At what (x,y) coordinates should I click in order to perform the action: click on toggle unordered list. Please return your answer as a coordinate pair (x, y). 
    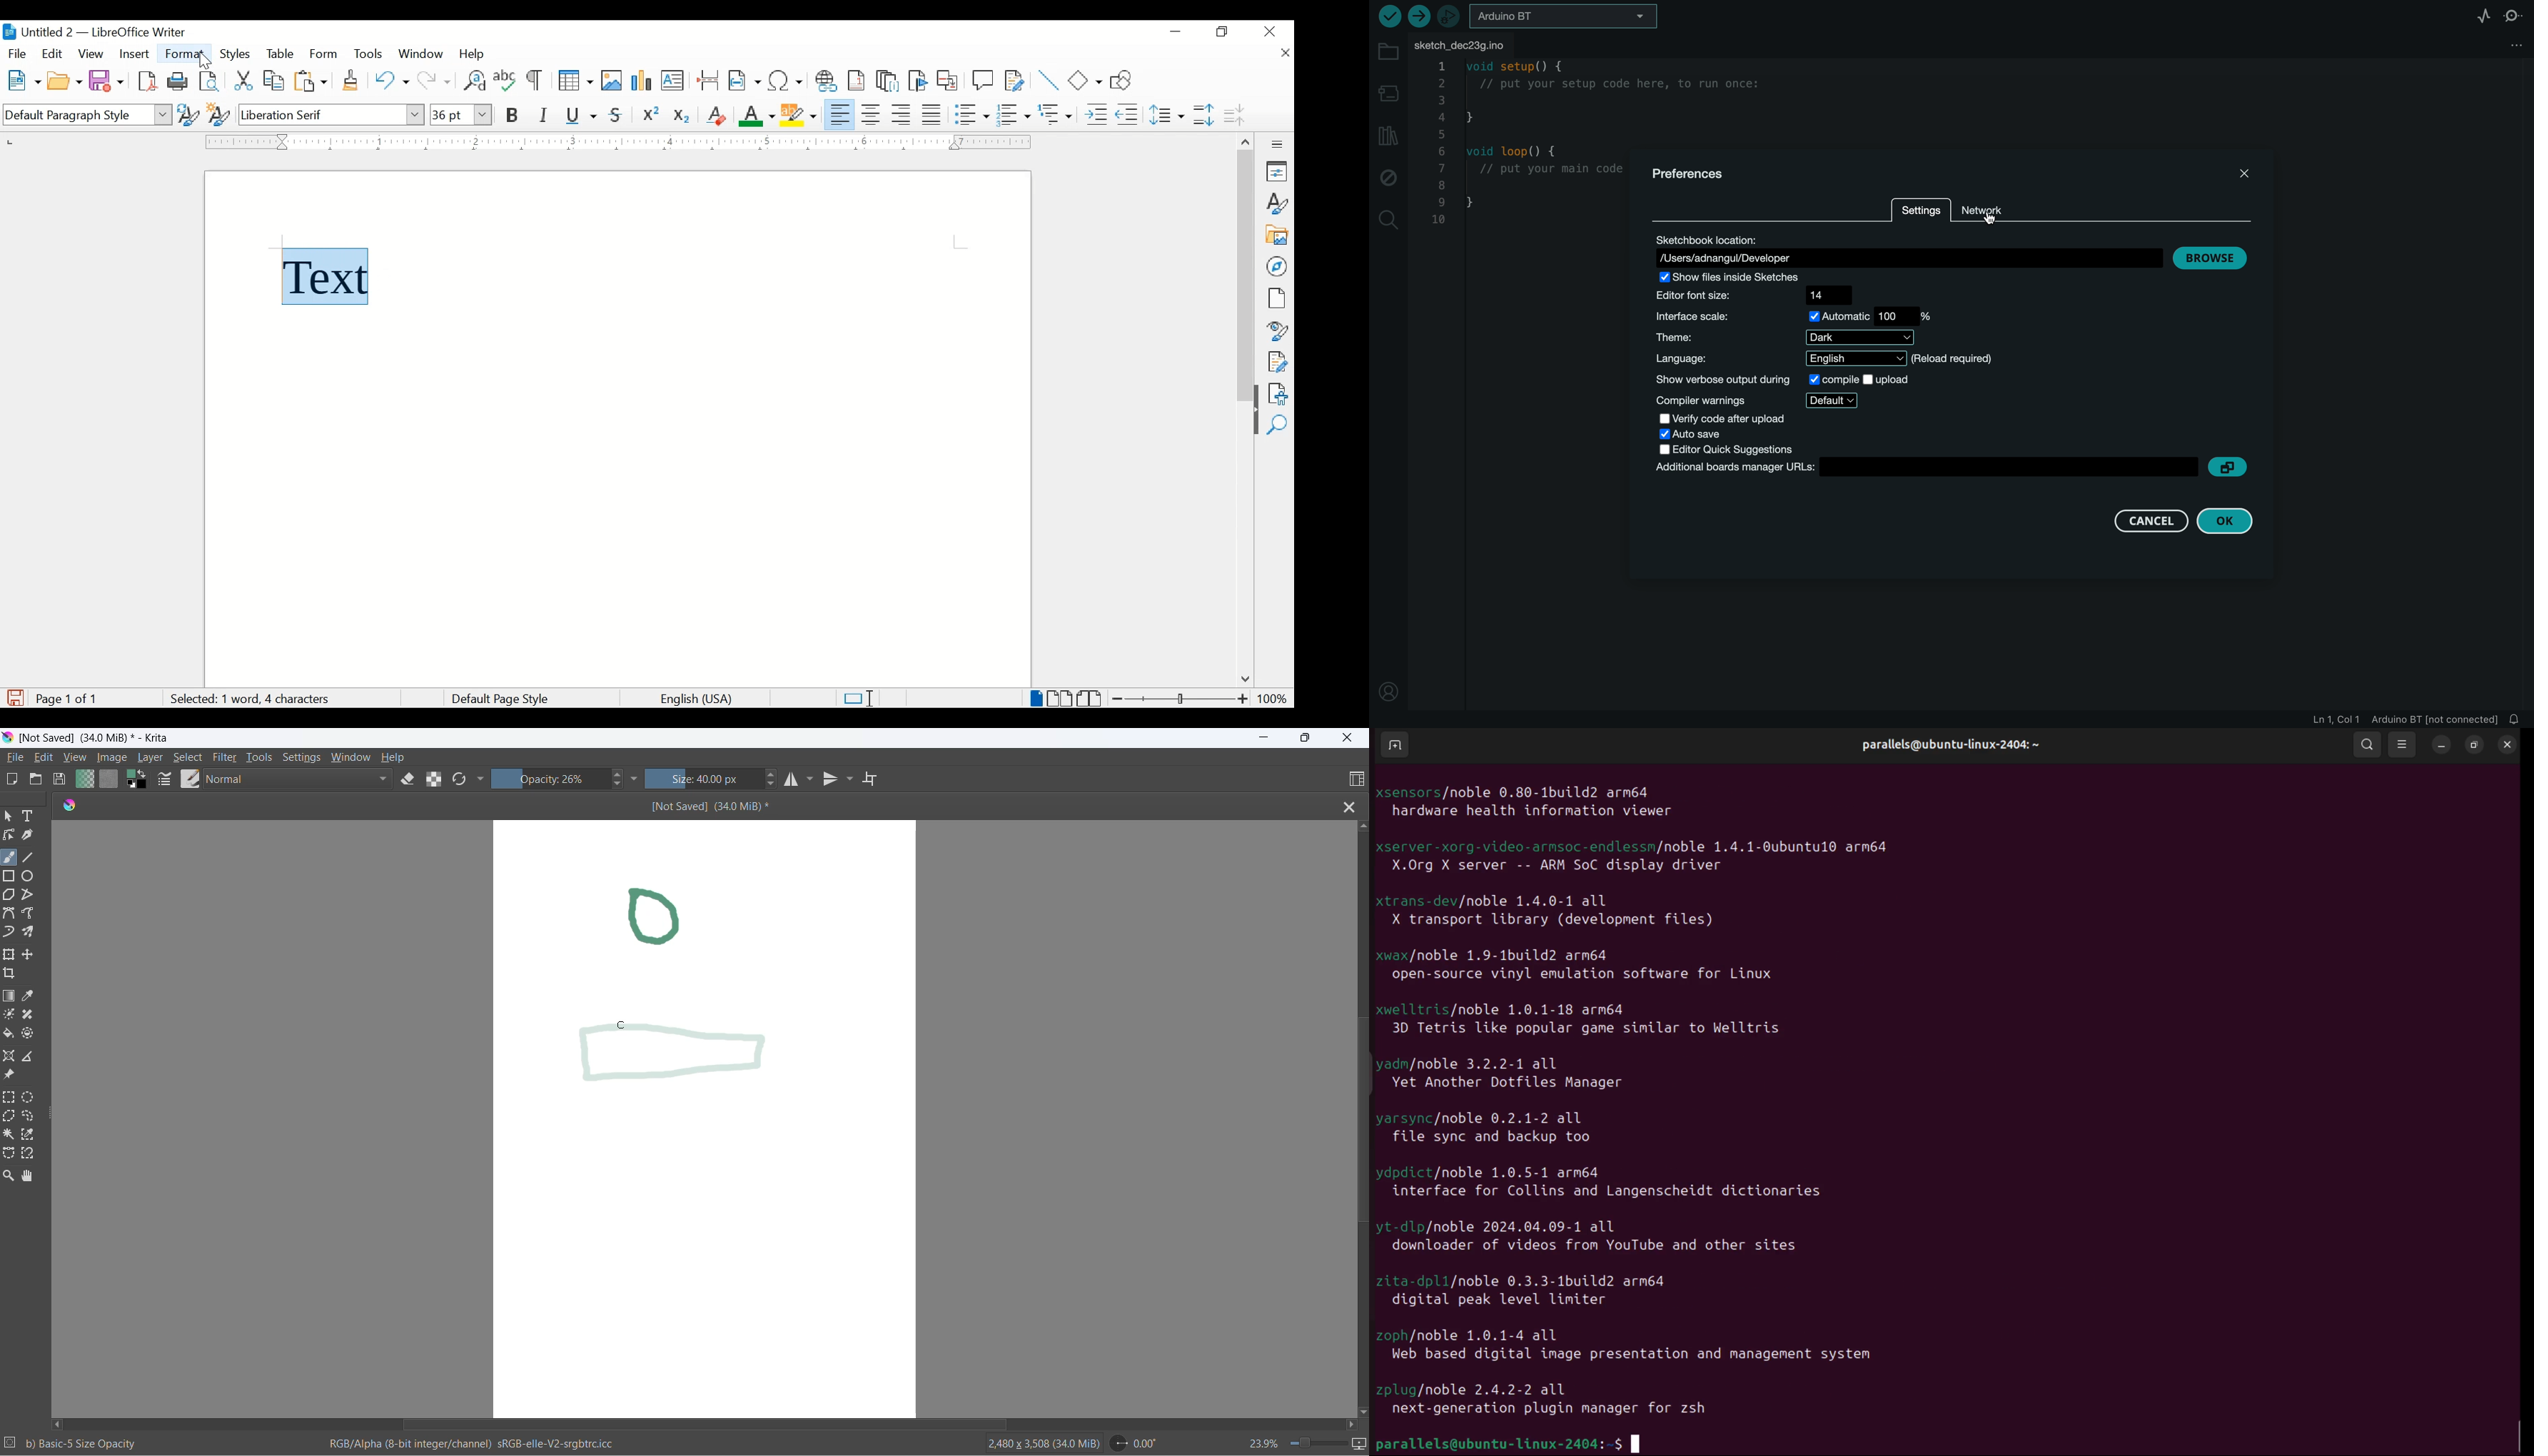
    Looking at the image, I should click on (972, 114).